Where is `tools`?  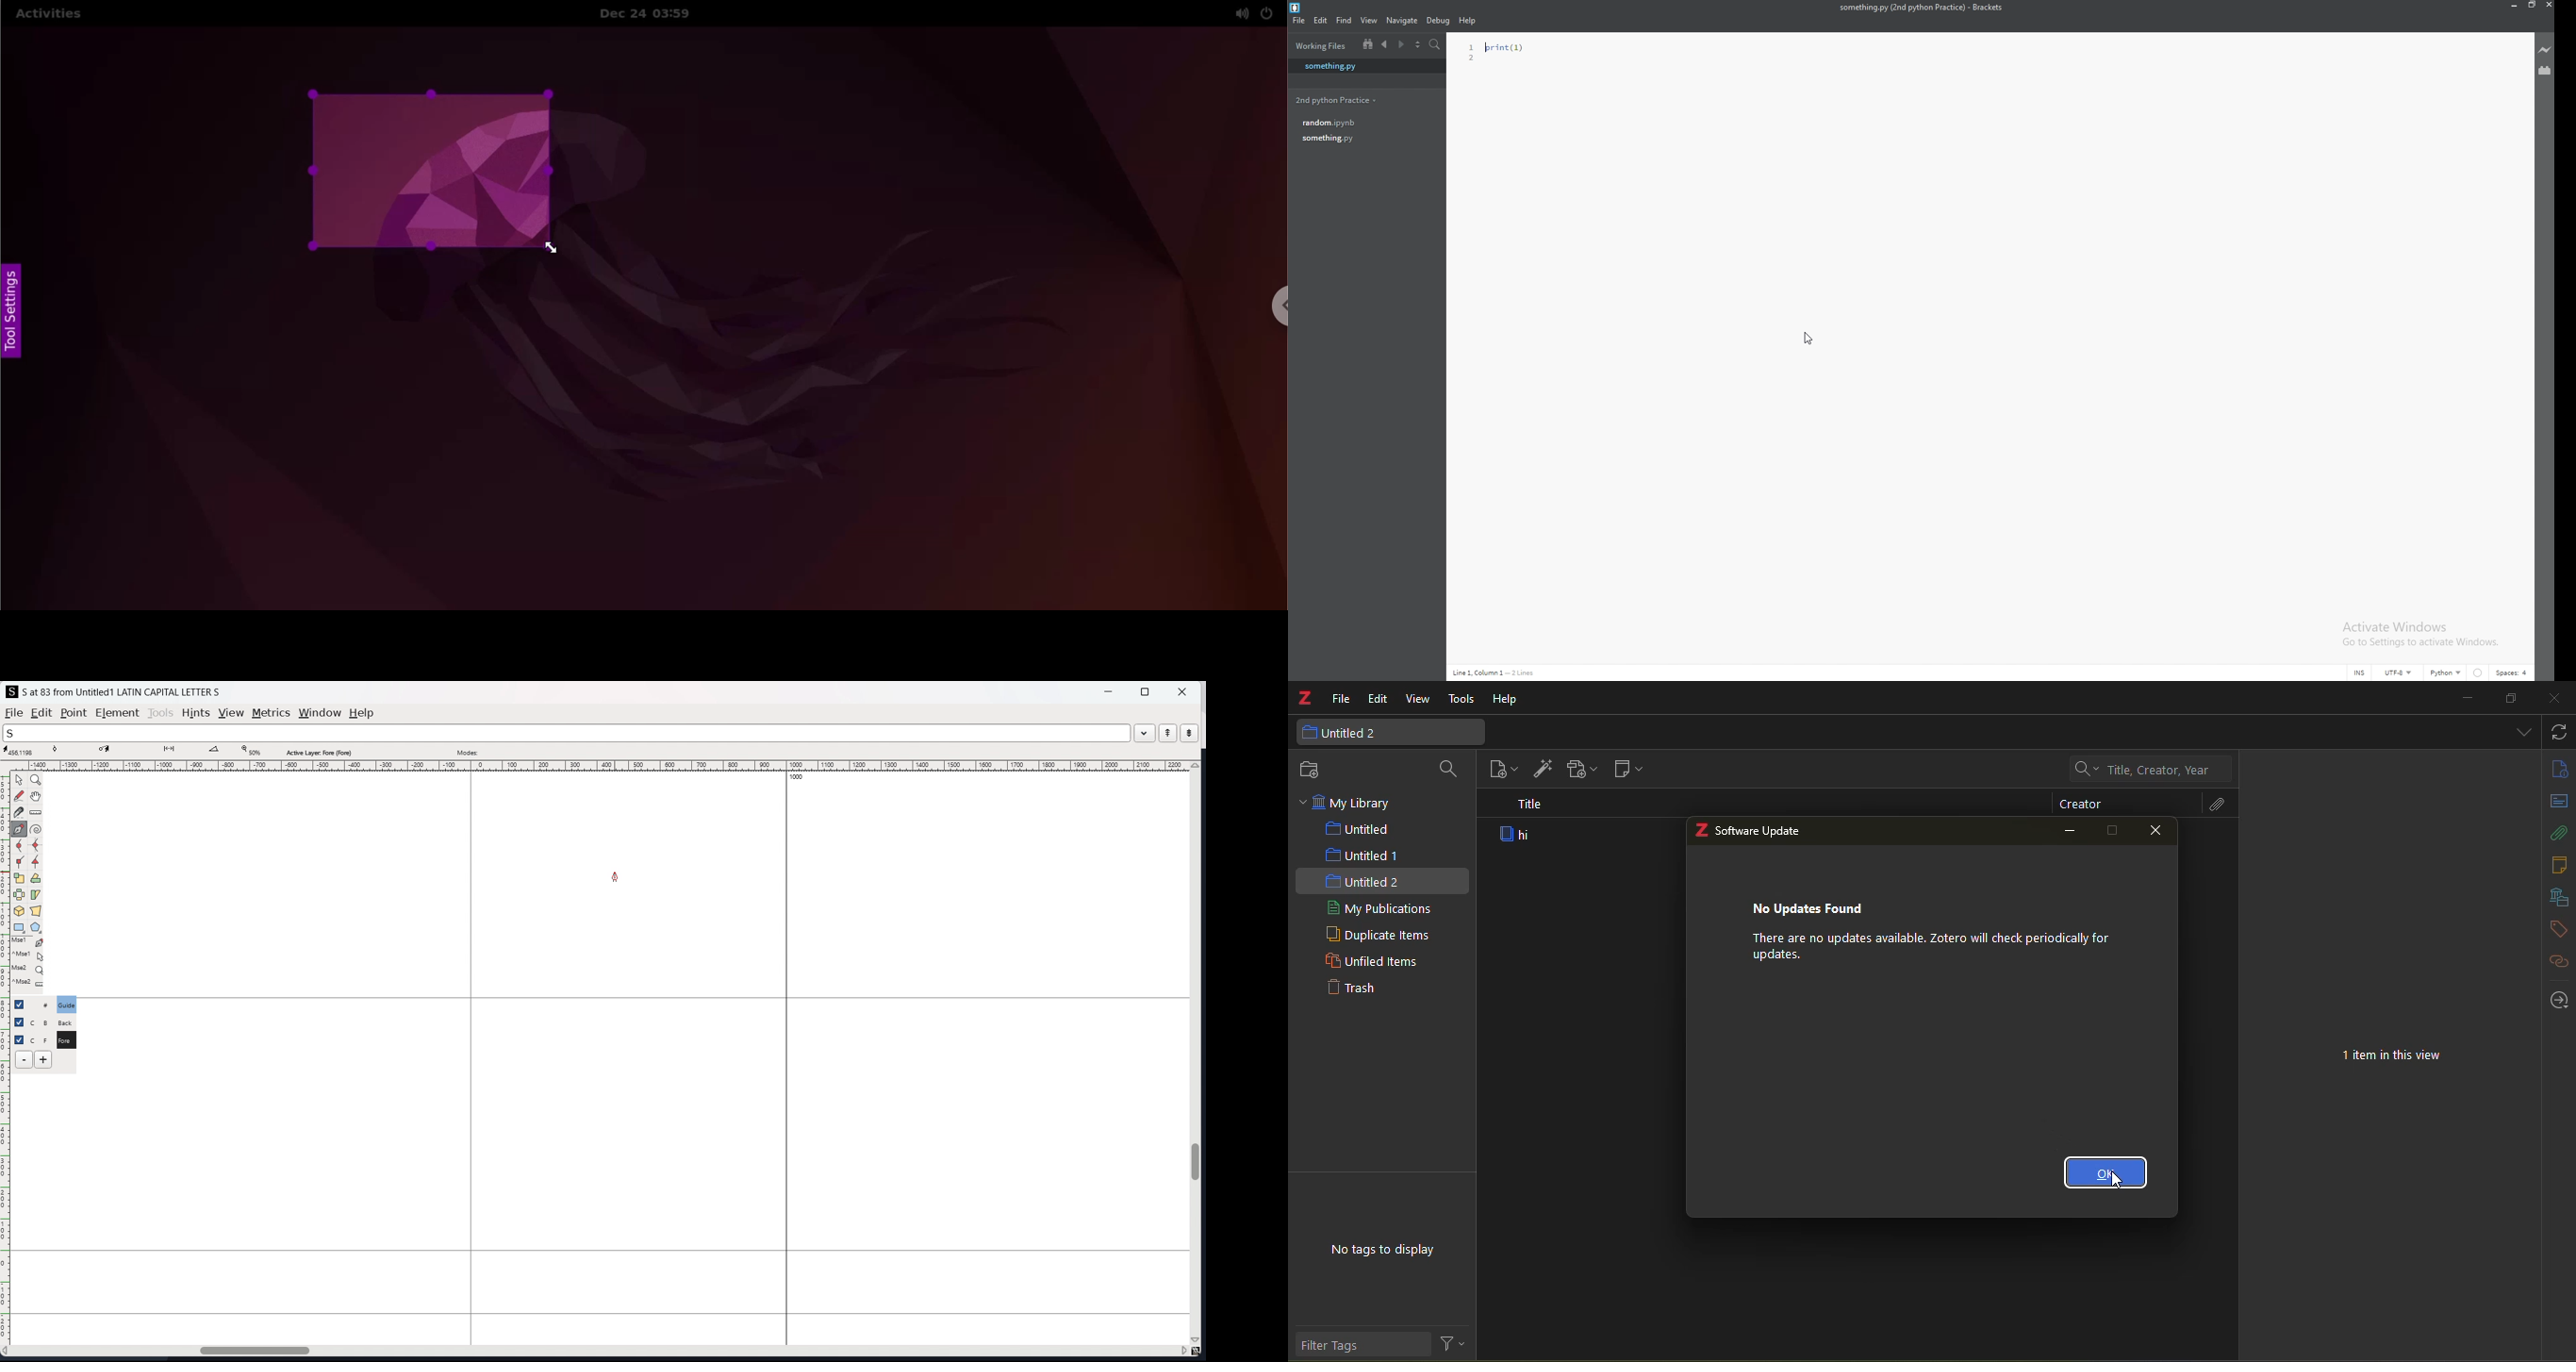 tools is located at coordinates (1462, 700).